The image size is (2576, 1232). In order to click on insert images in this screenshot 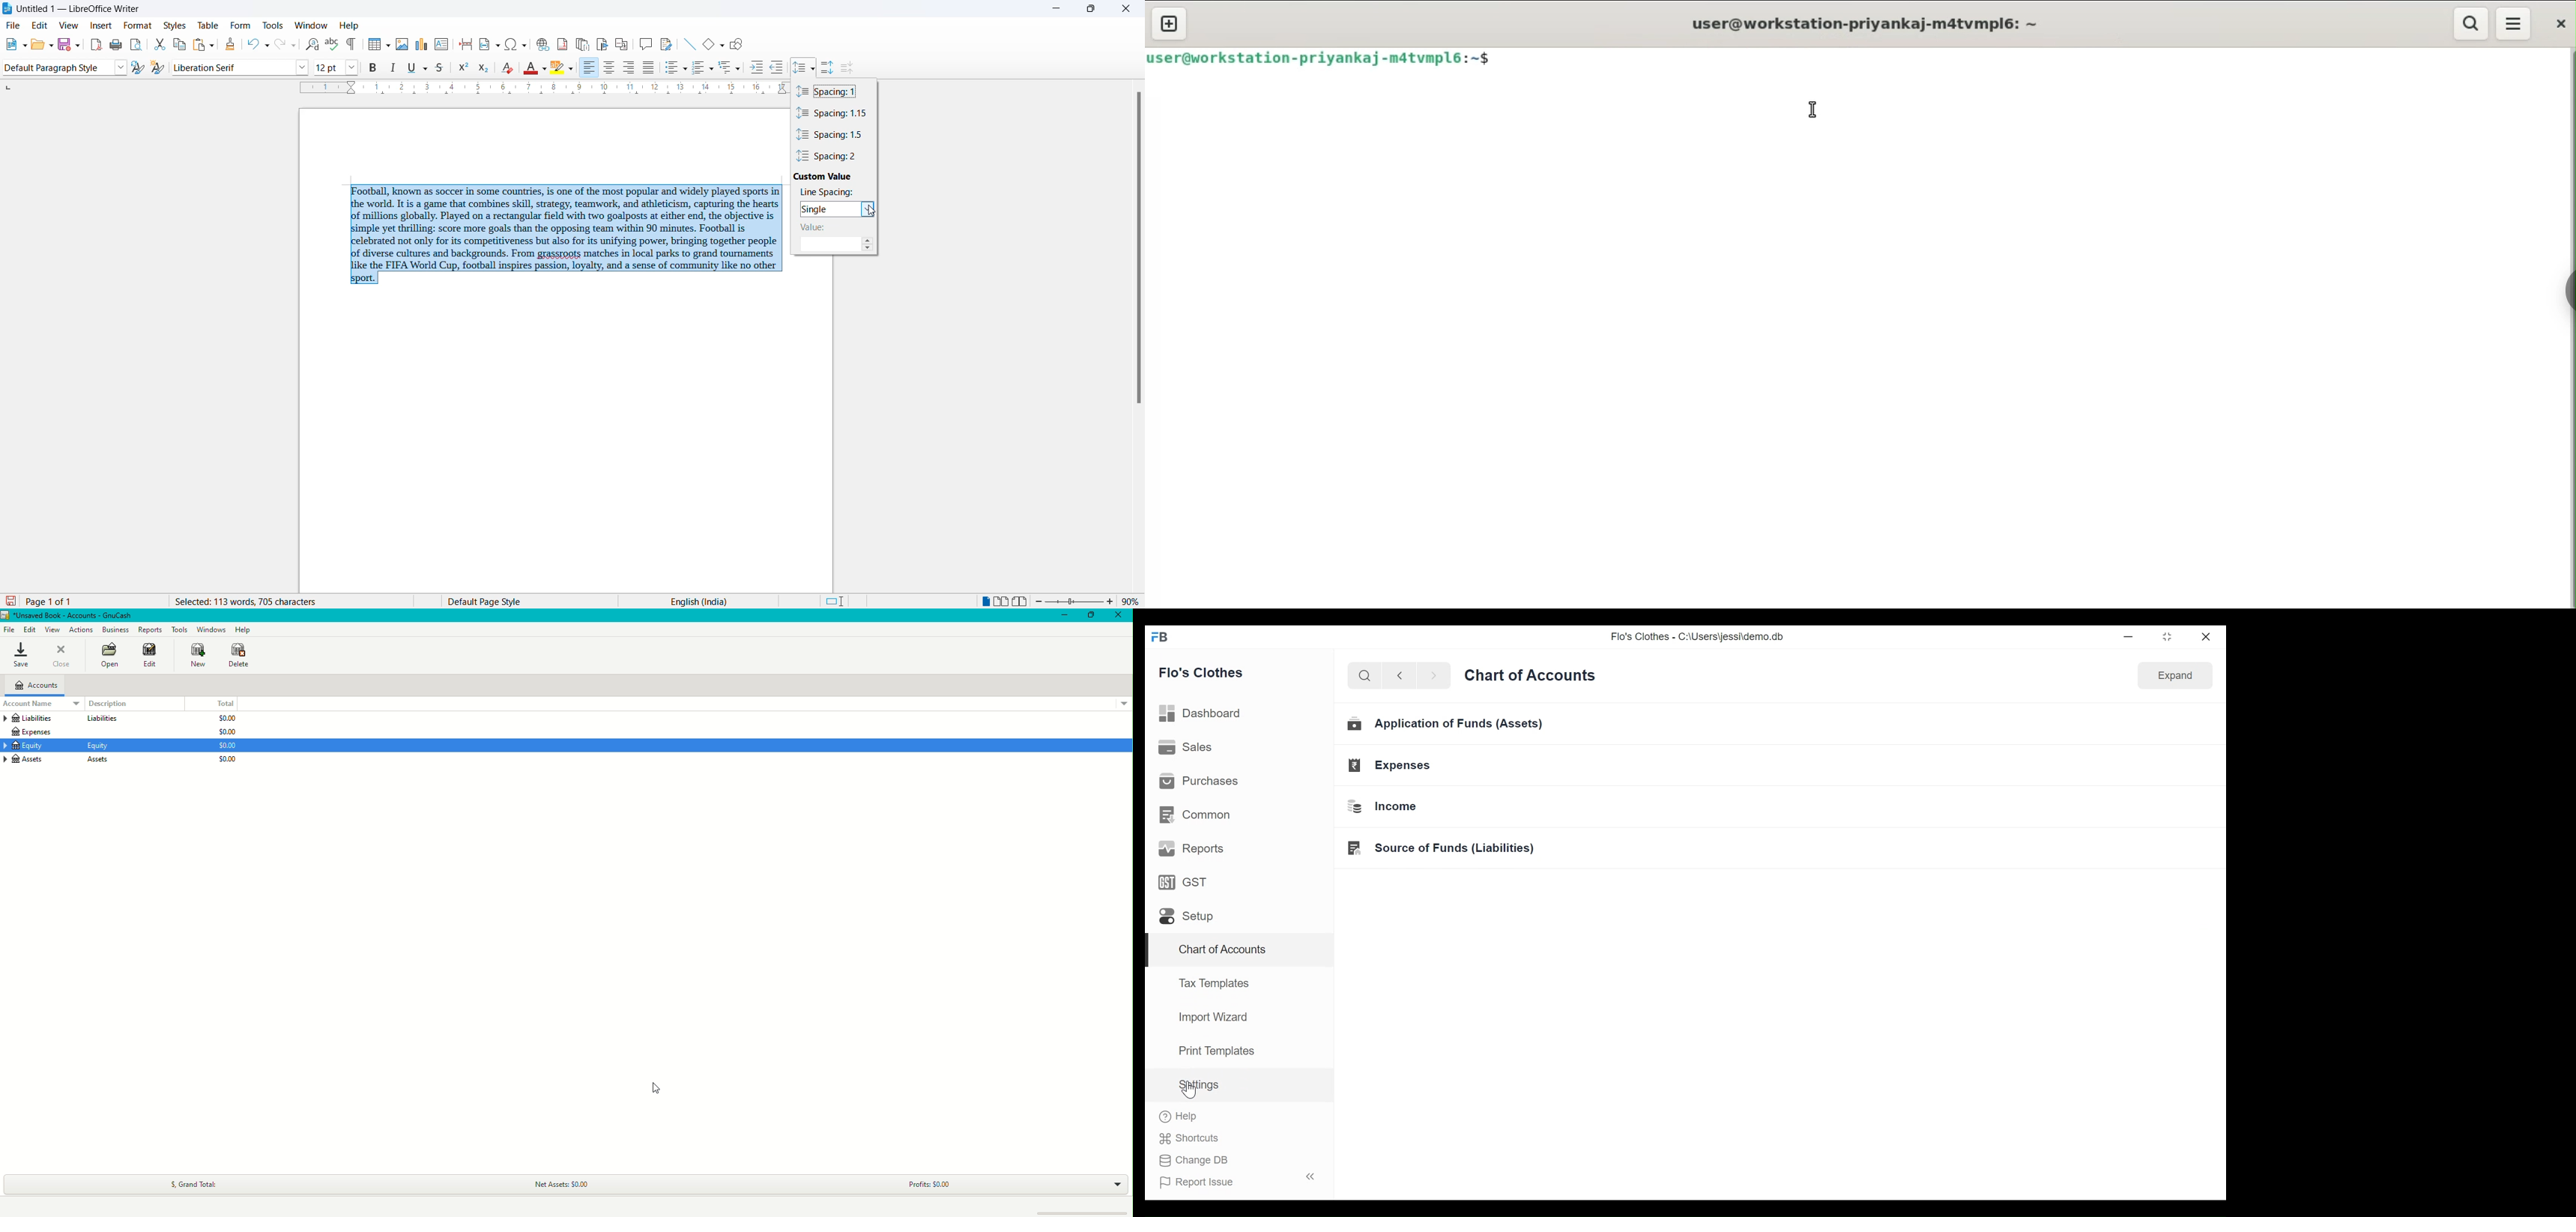, I will do `click(404, 45)`.